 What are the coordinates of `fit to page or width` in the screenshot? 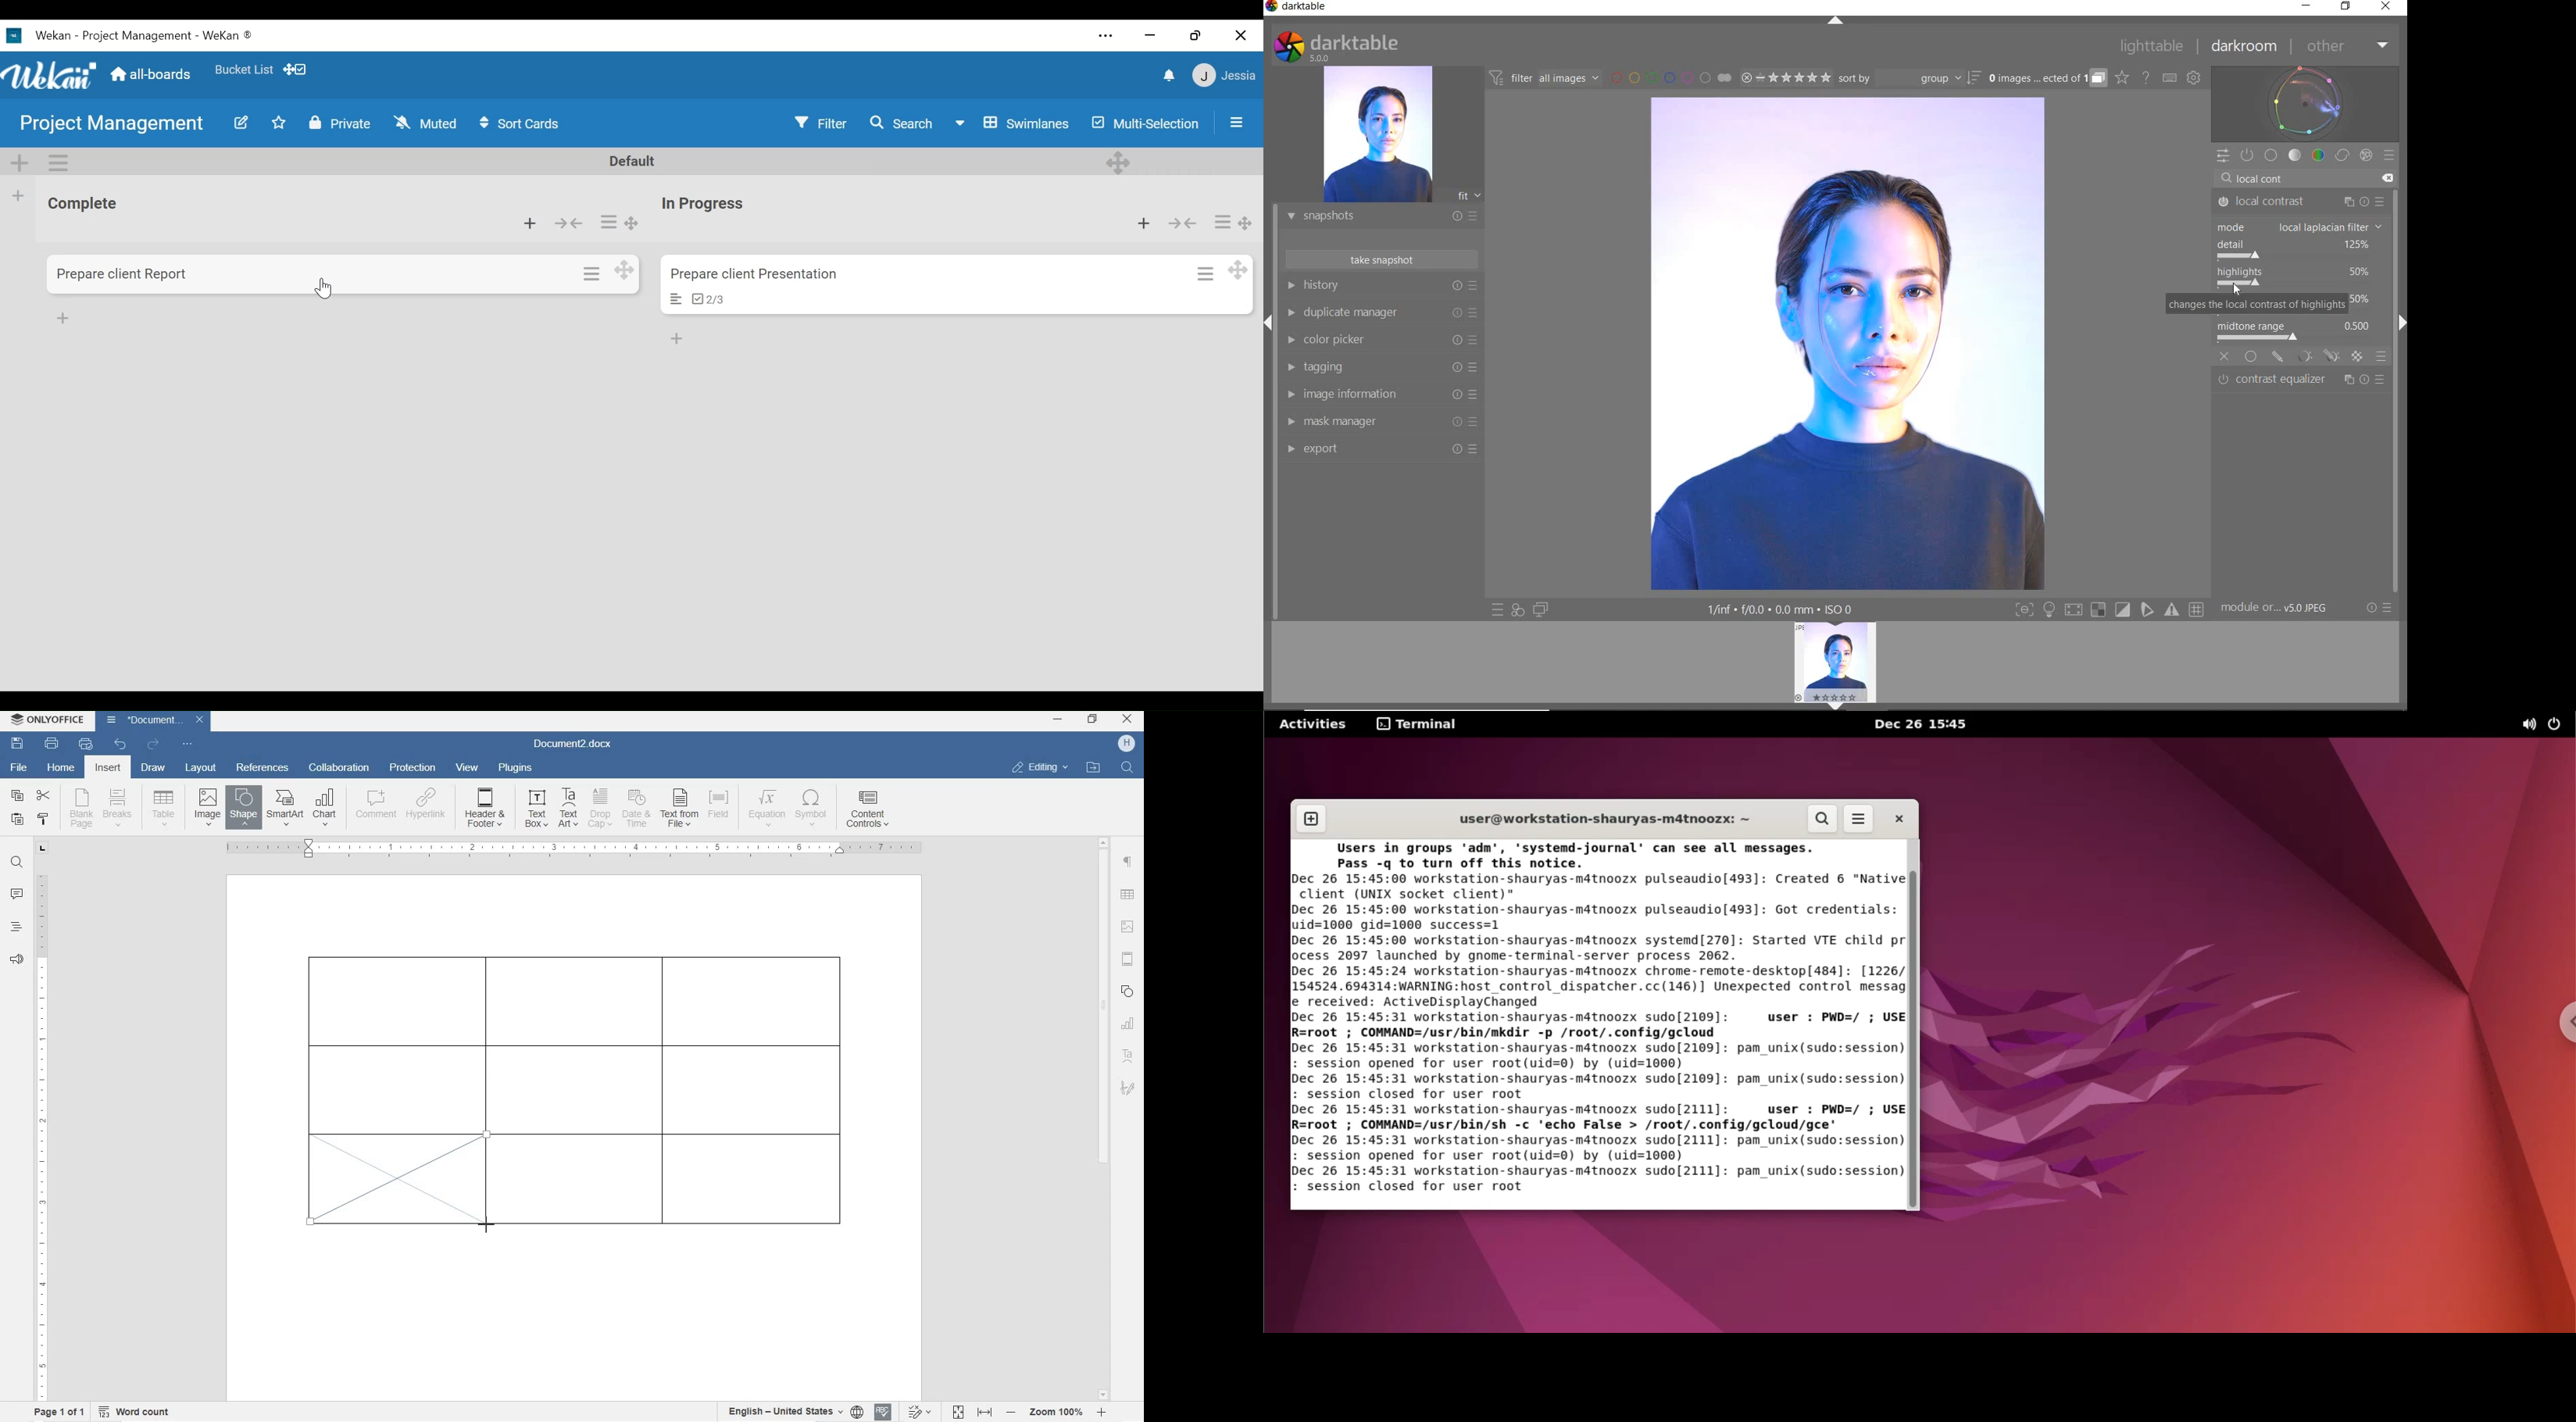 It's located at (973, 1411).